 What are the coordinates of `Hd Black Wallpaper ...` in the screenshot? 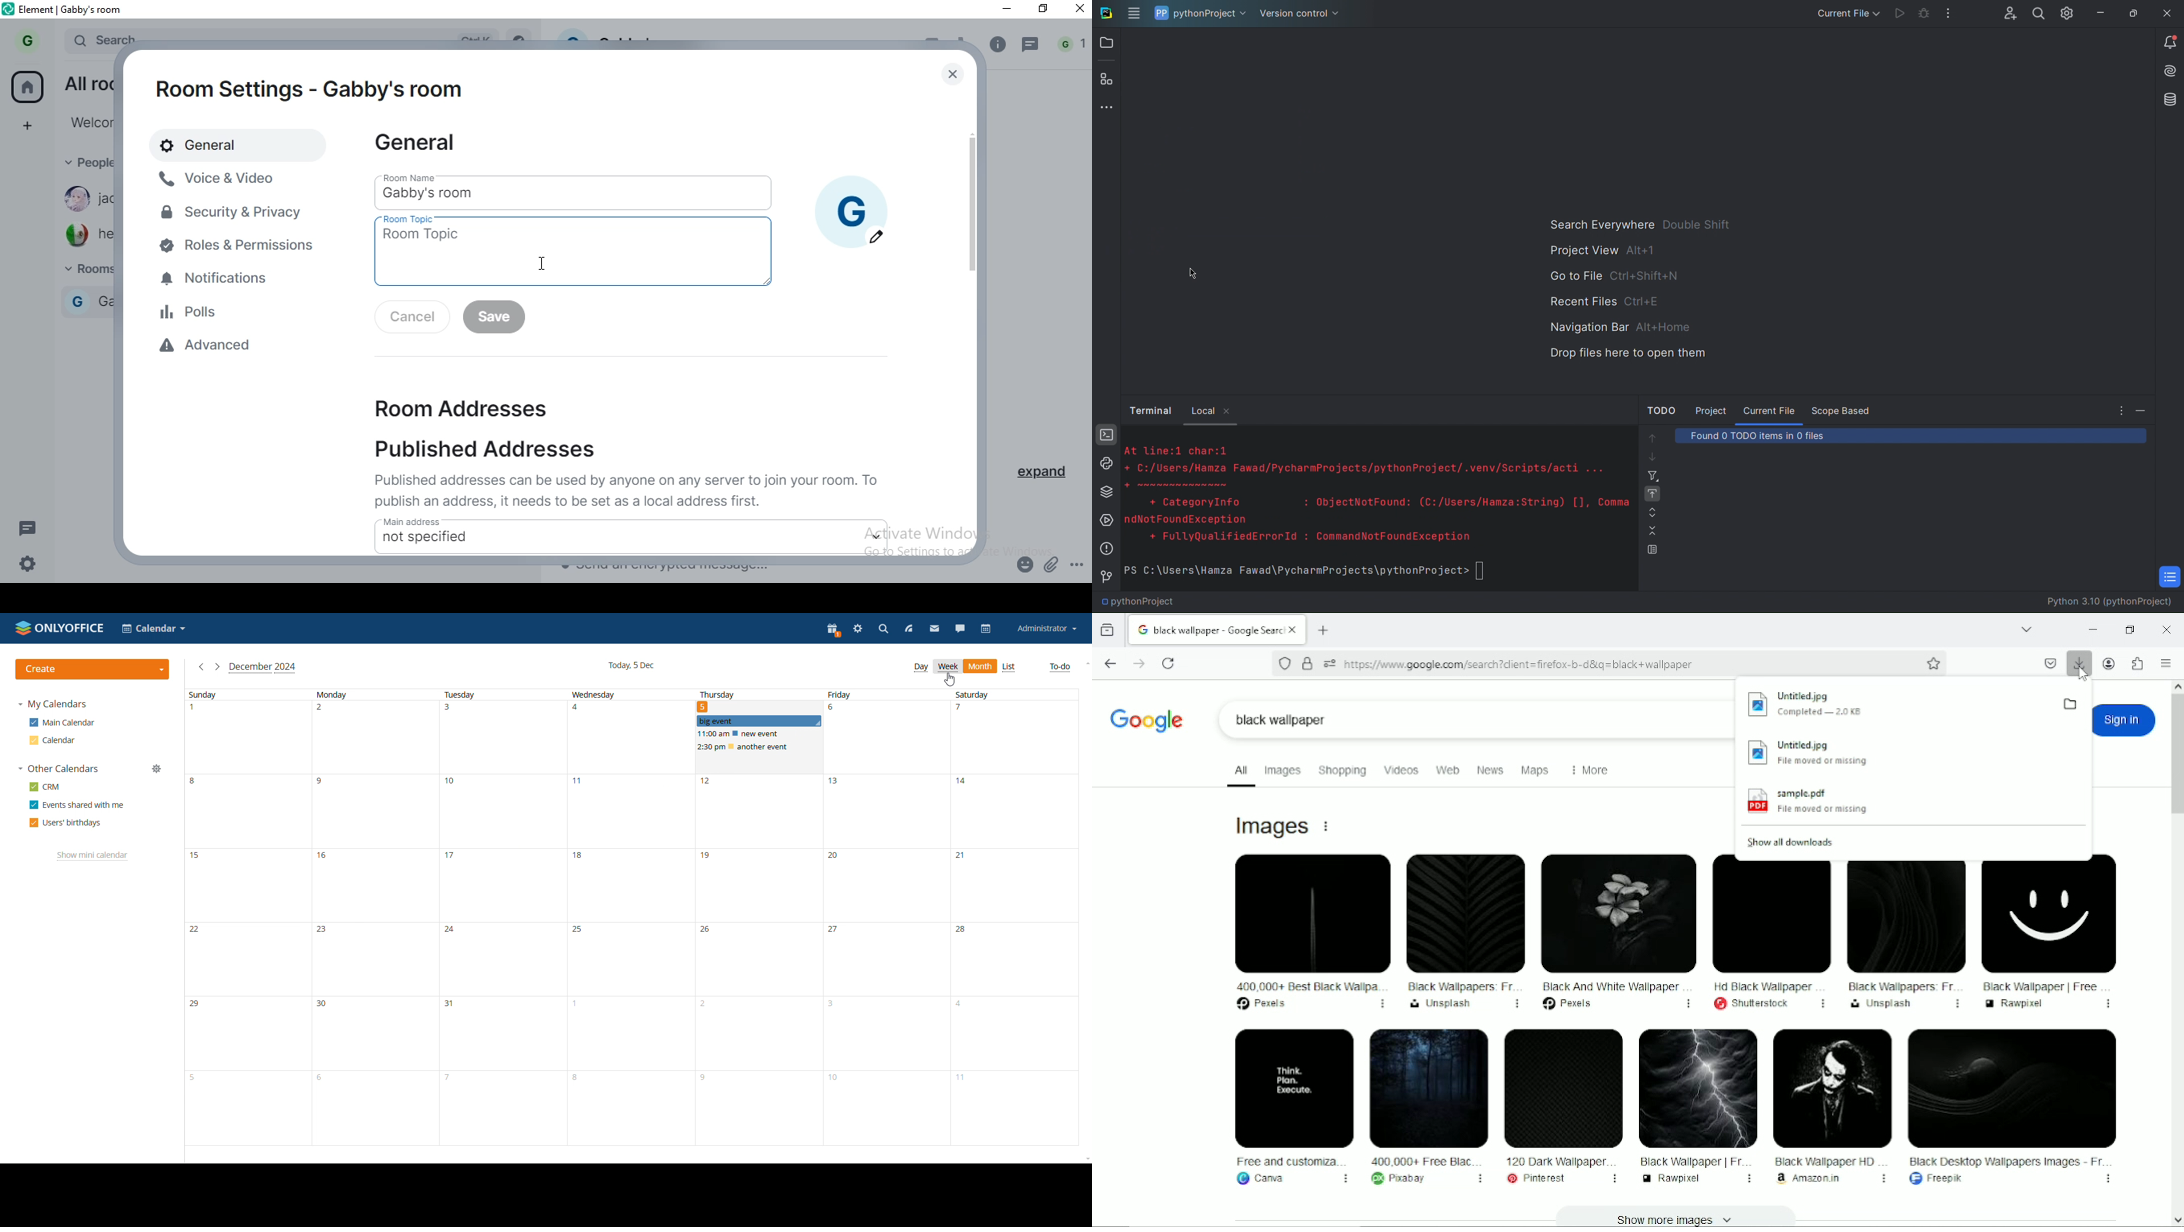 It's located at (1770, 934).